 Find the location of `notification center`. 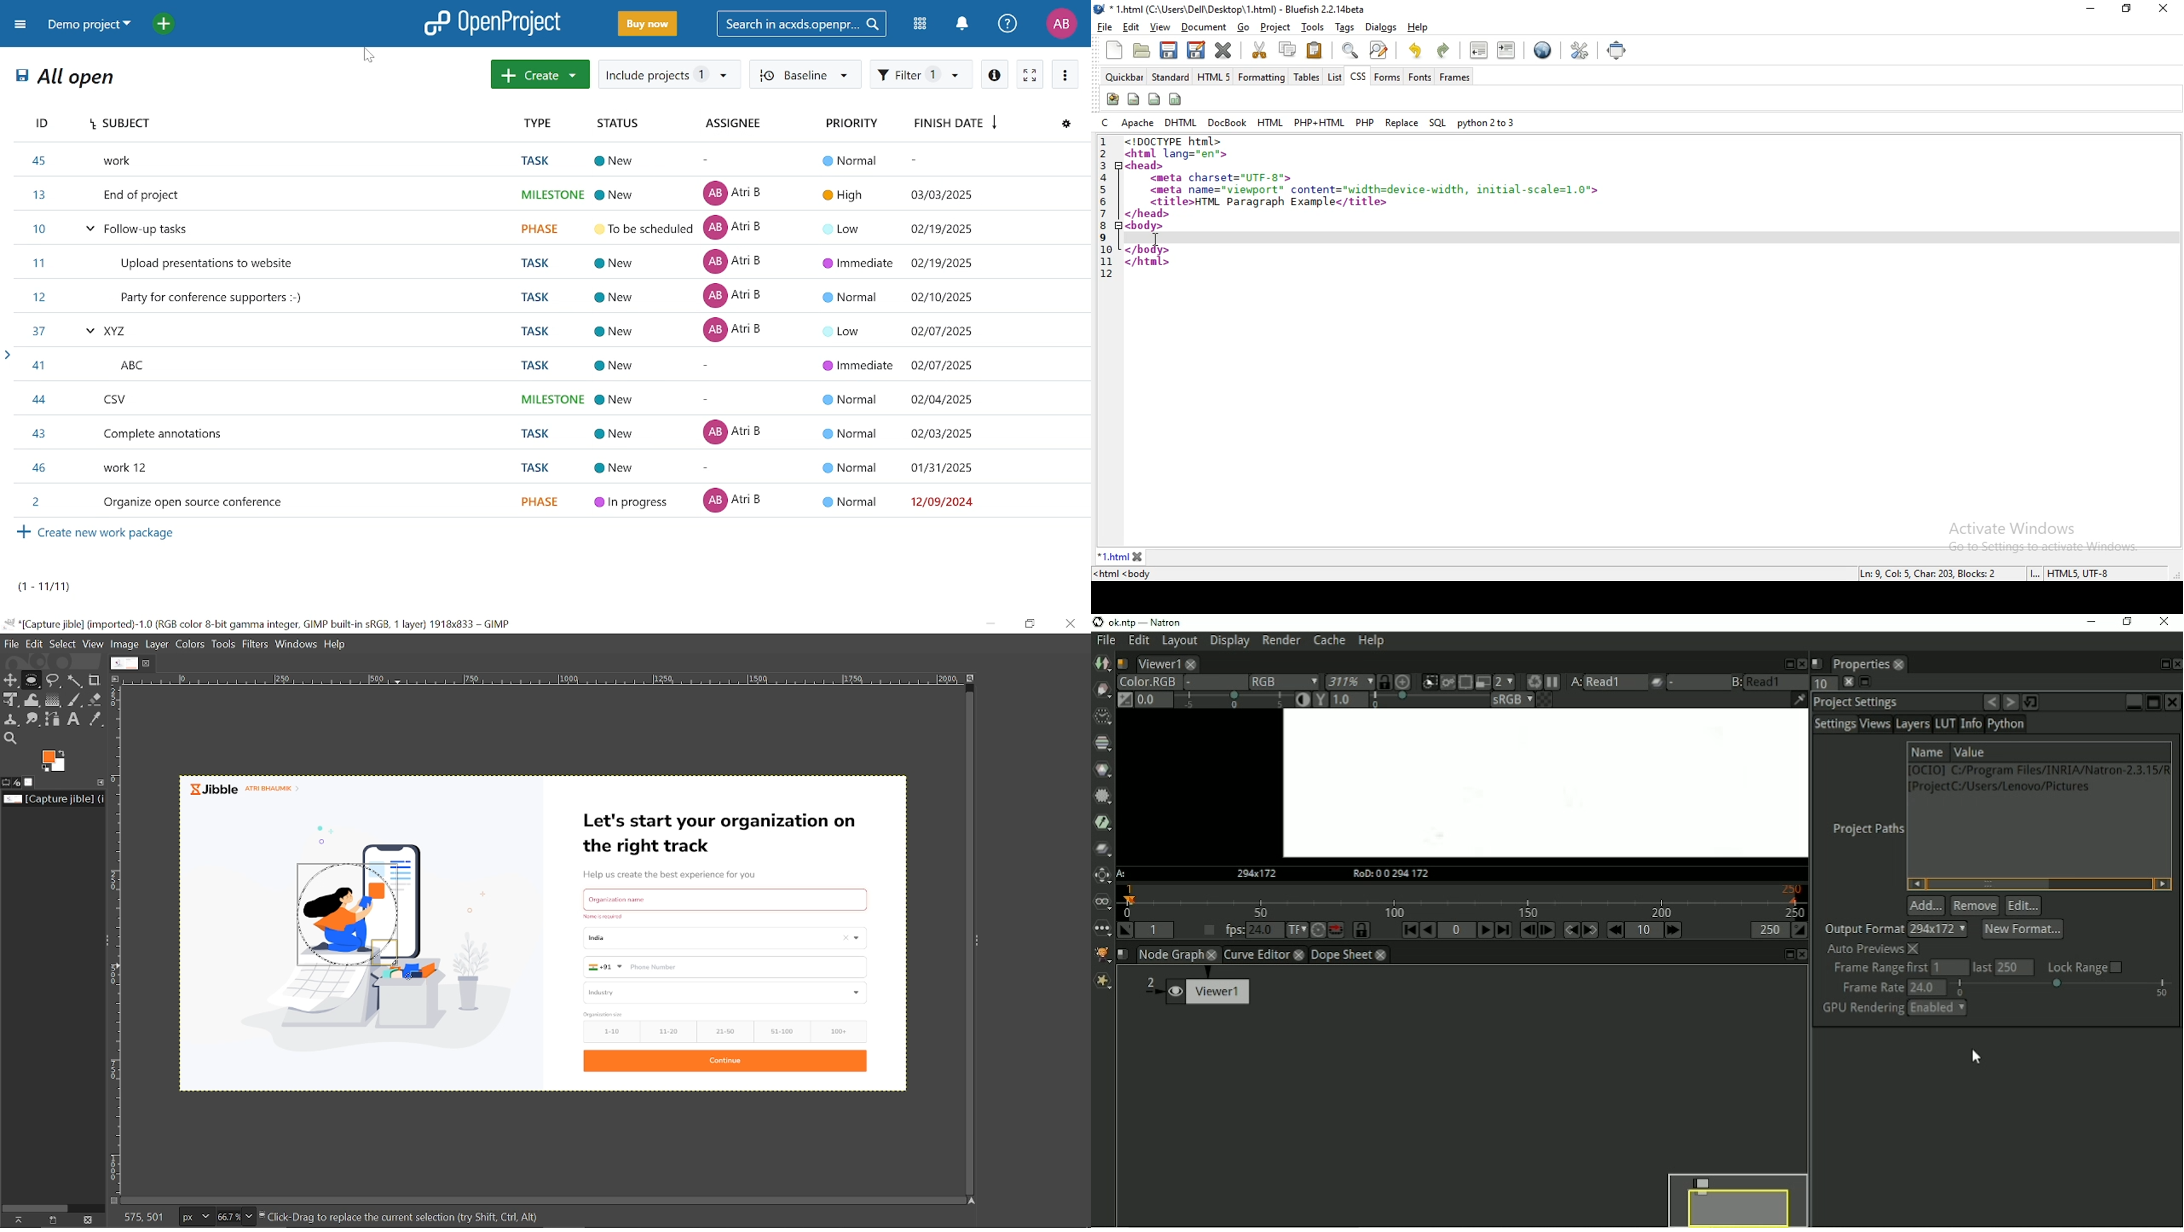

notification center is located at coordinates (962, 24).